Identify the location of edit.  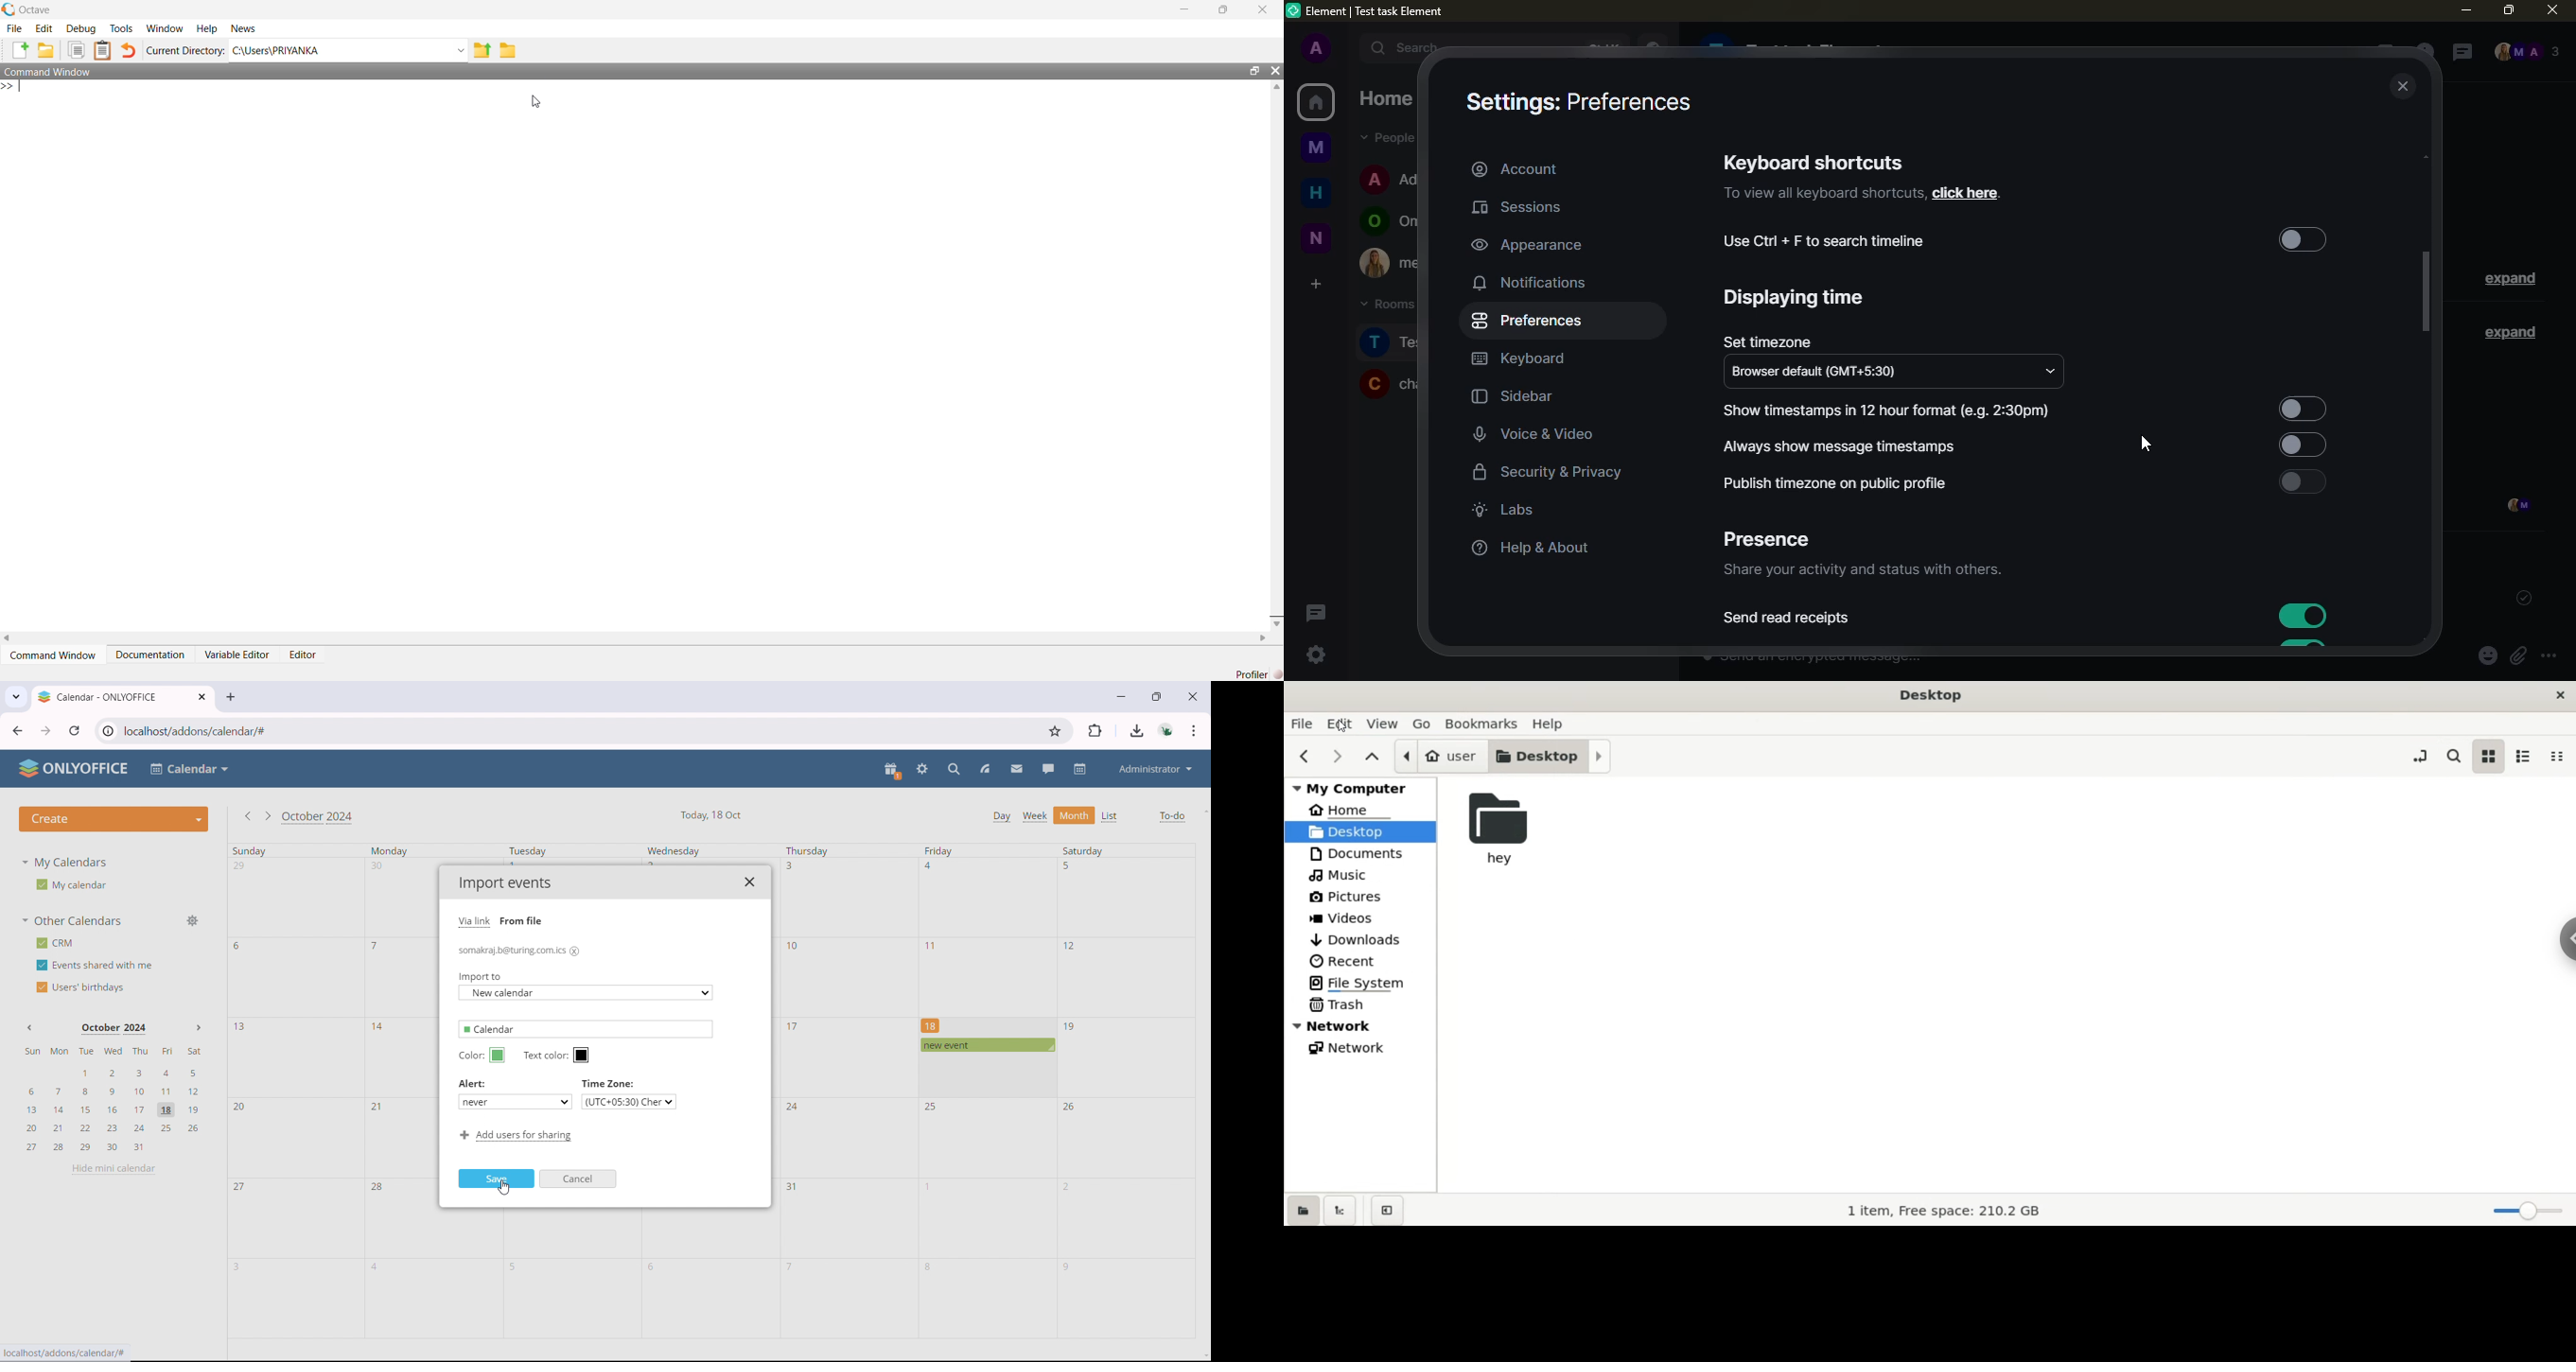
(1342, 725).